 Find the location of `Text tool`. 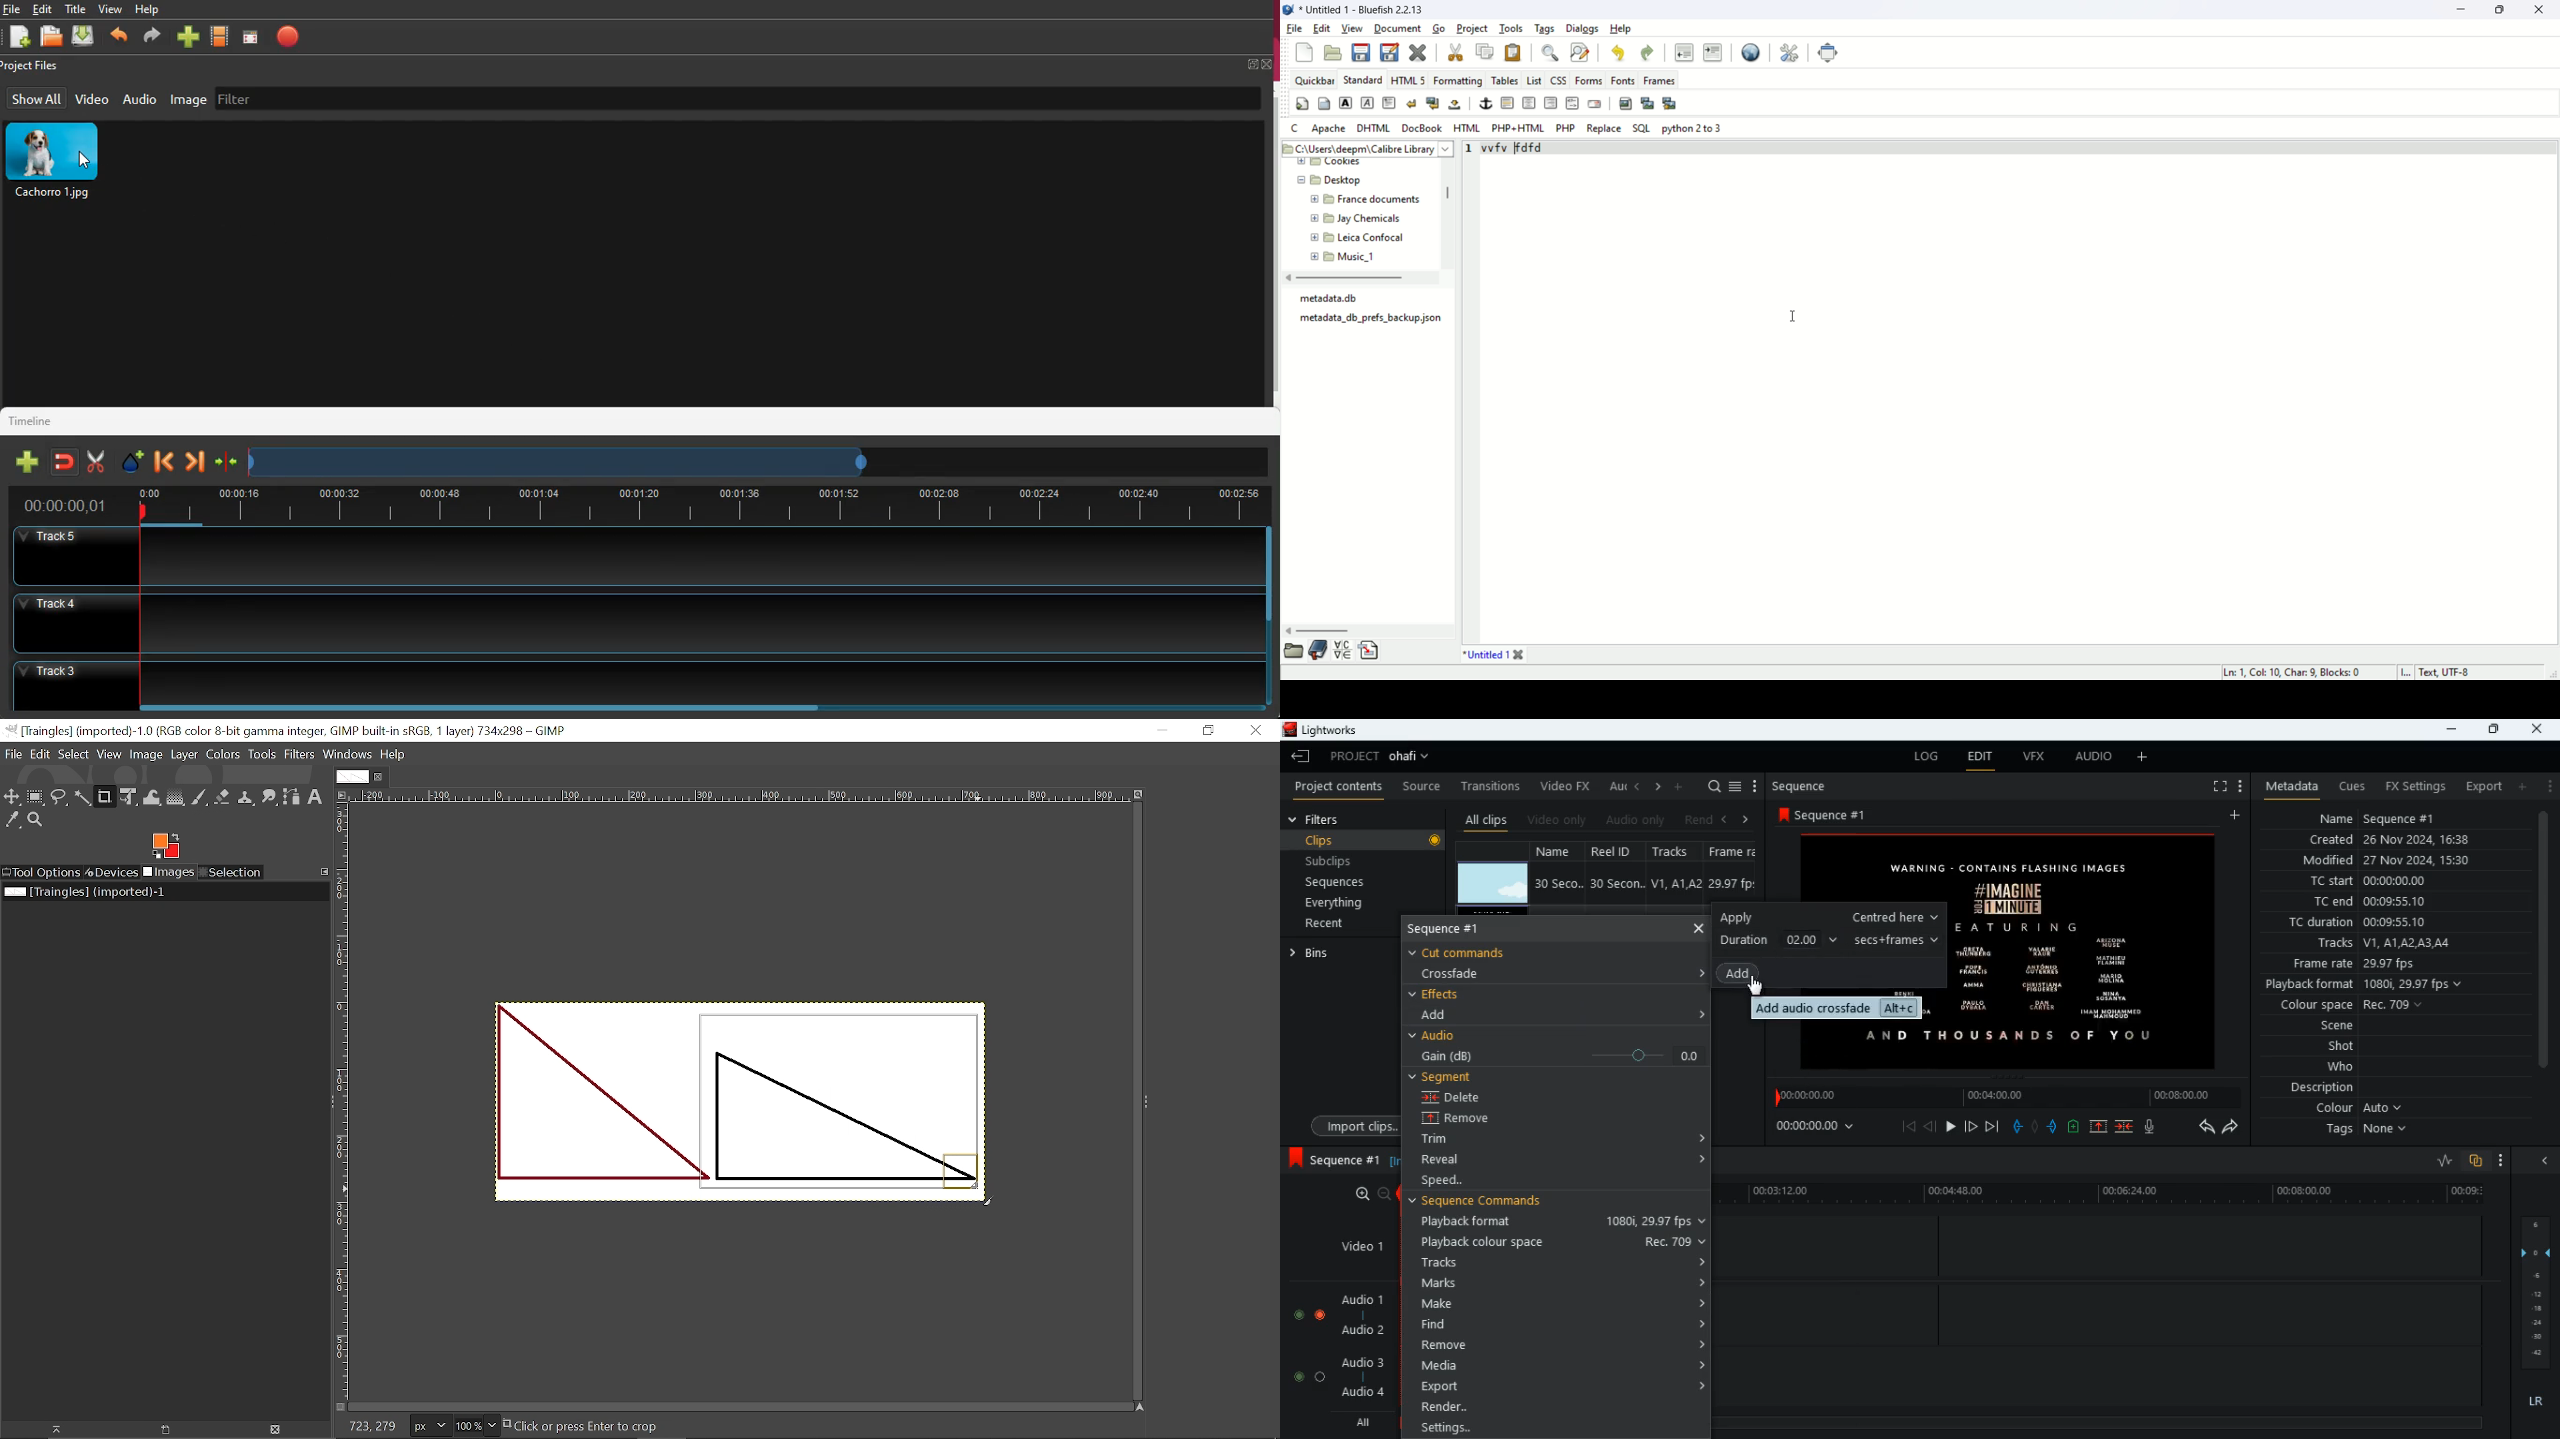

Text tool is located at coordinates (315, 798).